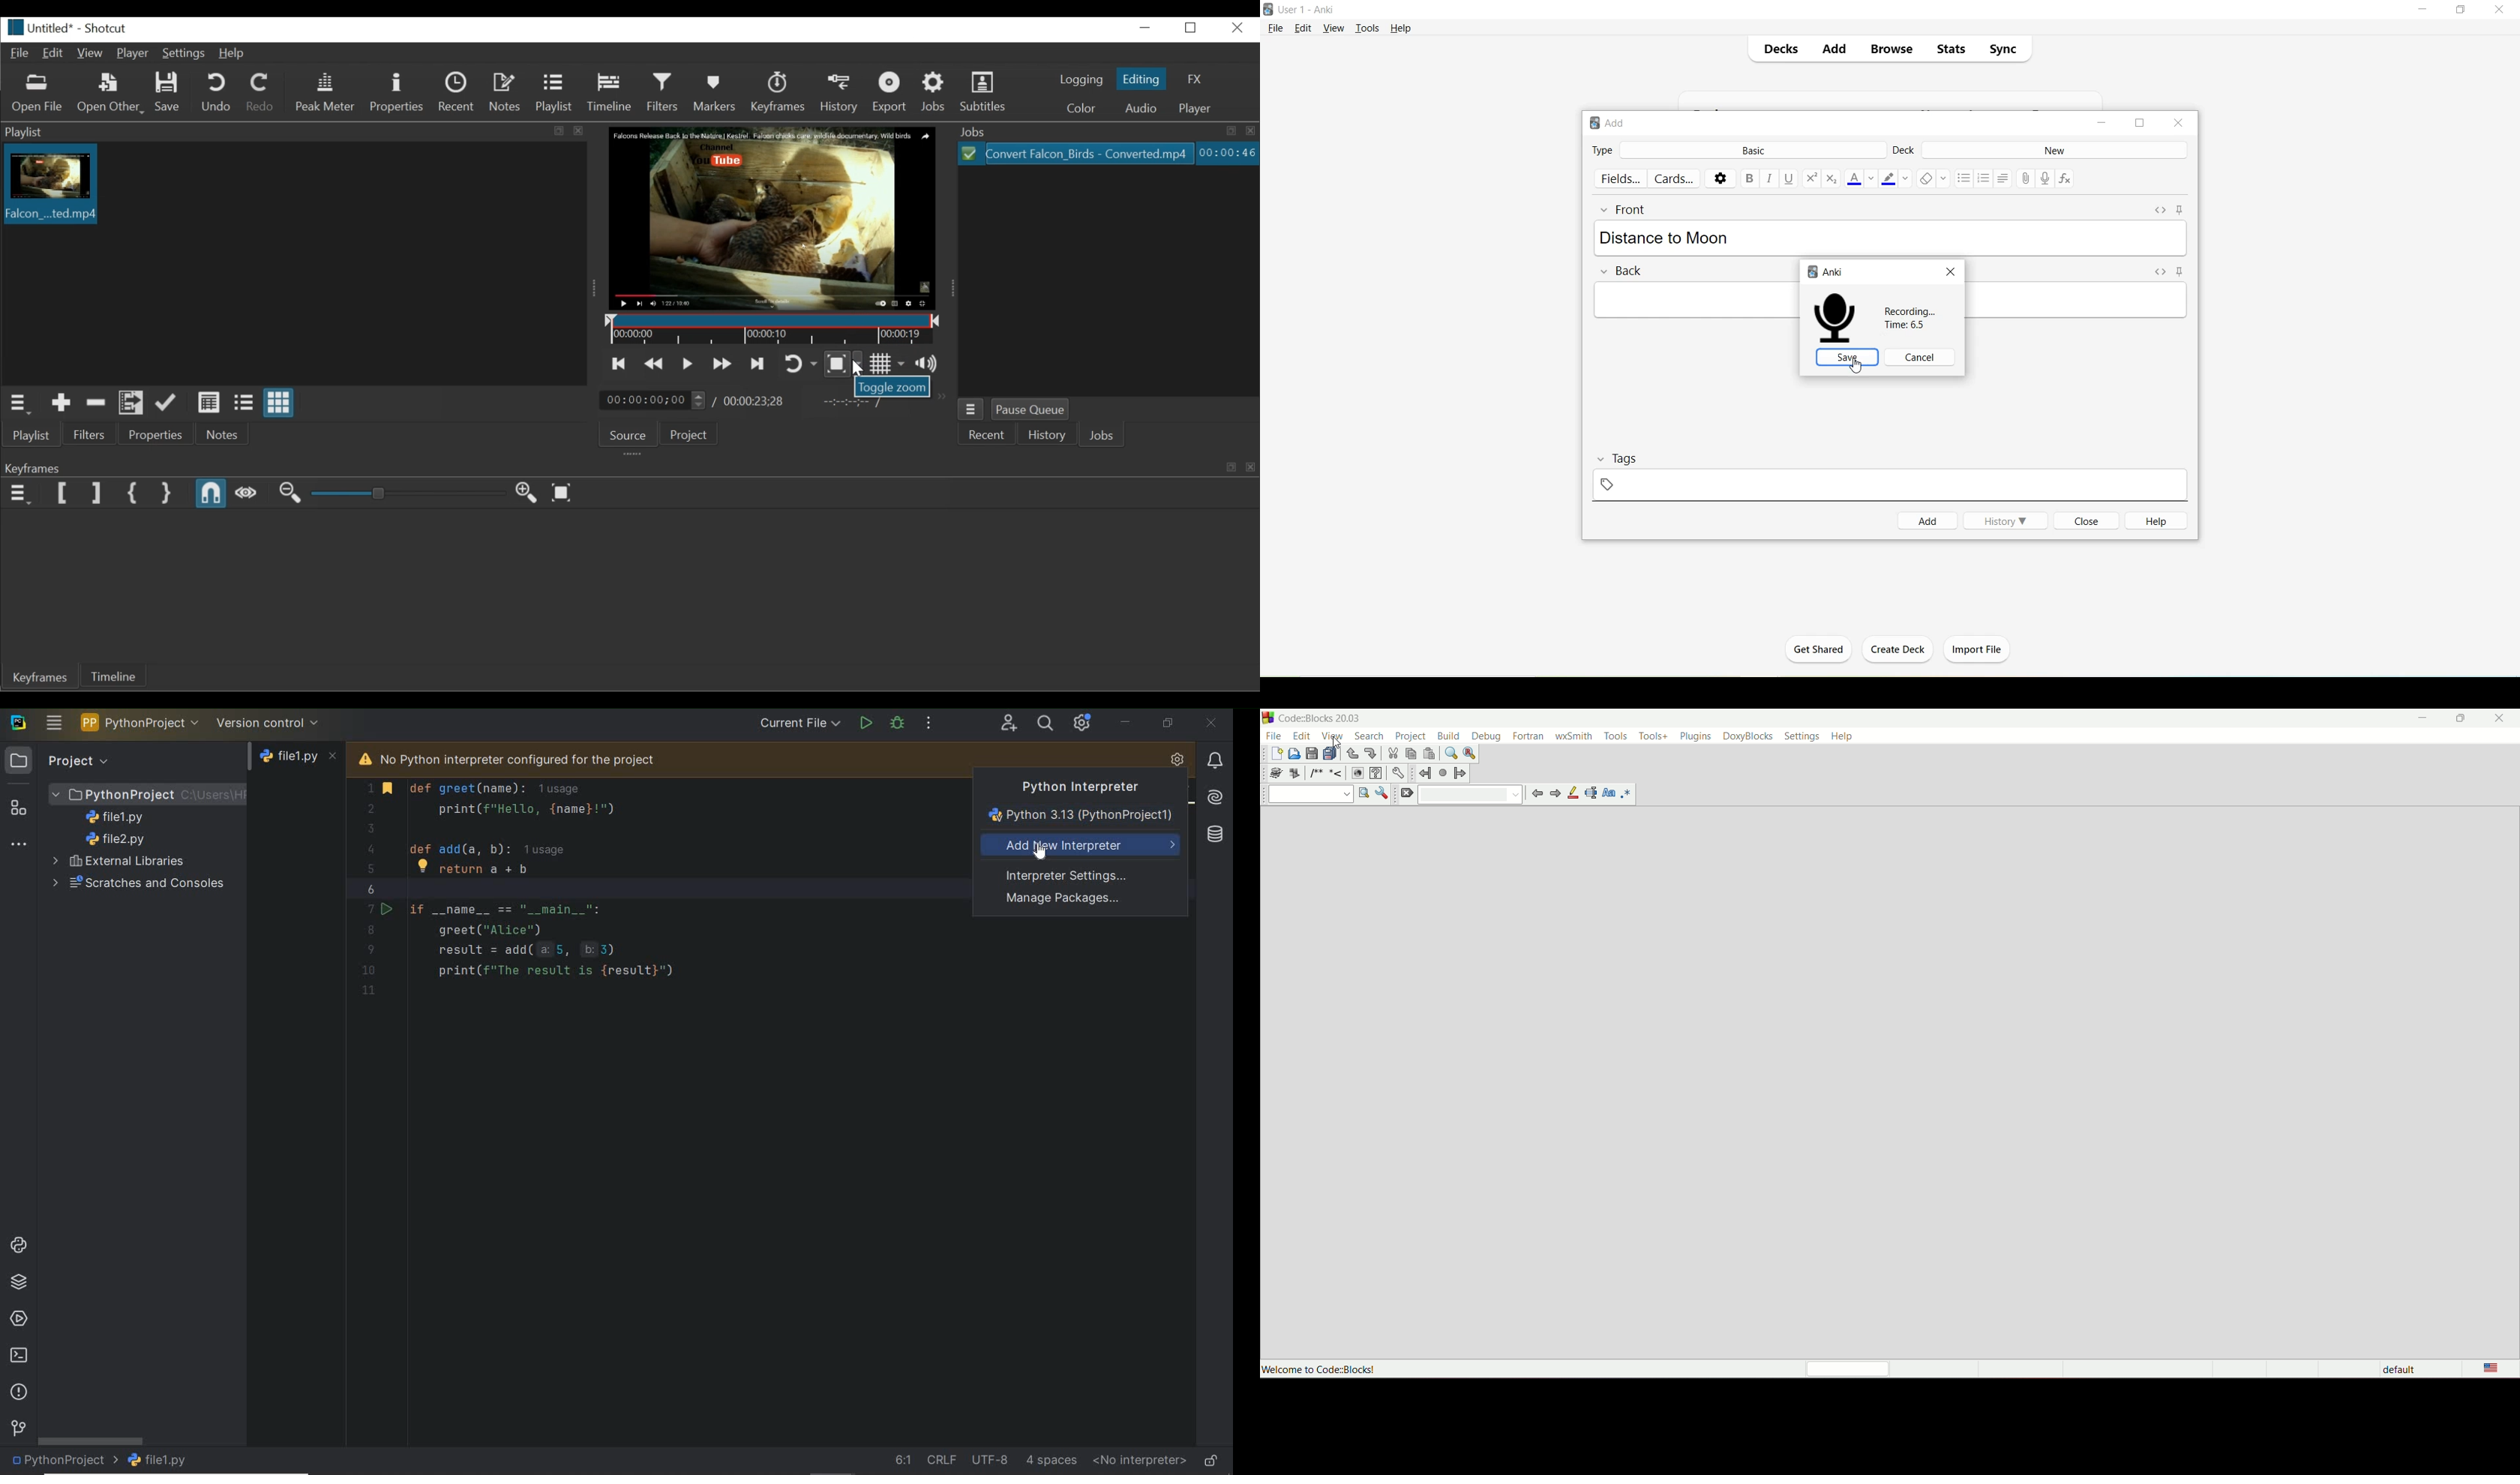 The width and height of the screenshot is (2520, 1484). I want to click on Maximize, so click(2461, 10).